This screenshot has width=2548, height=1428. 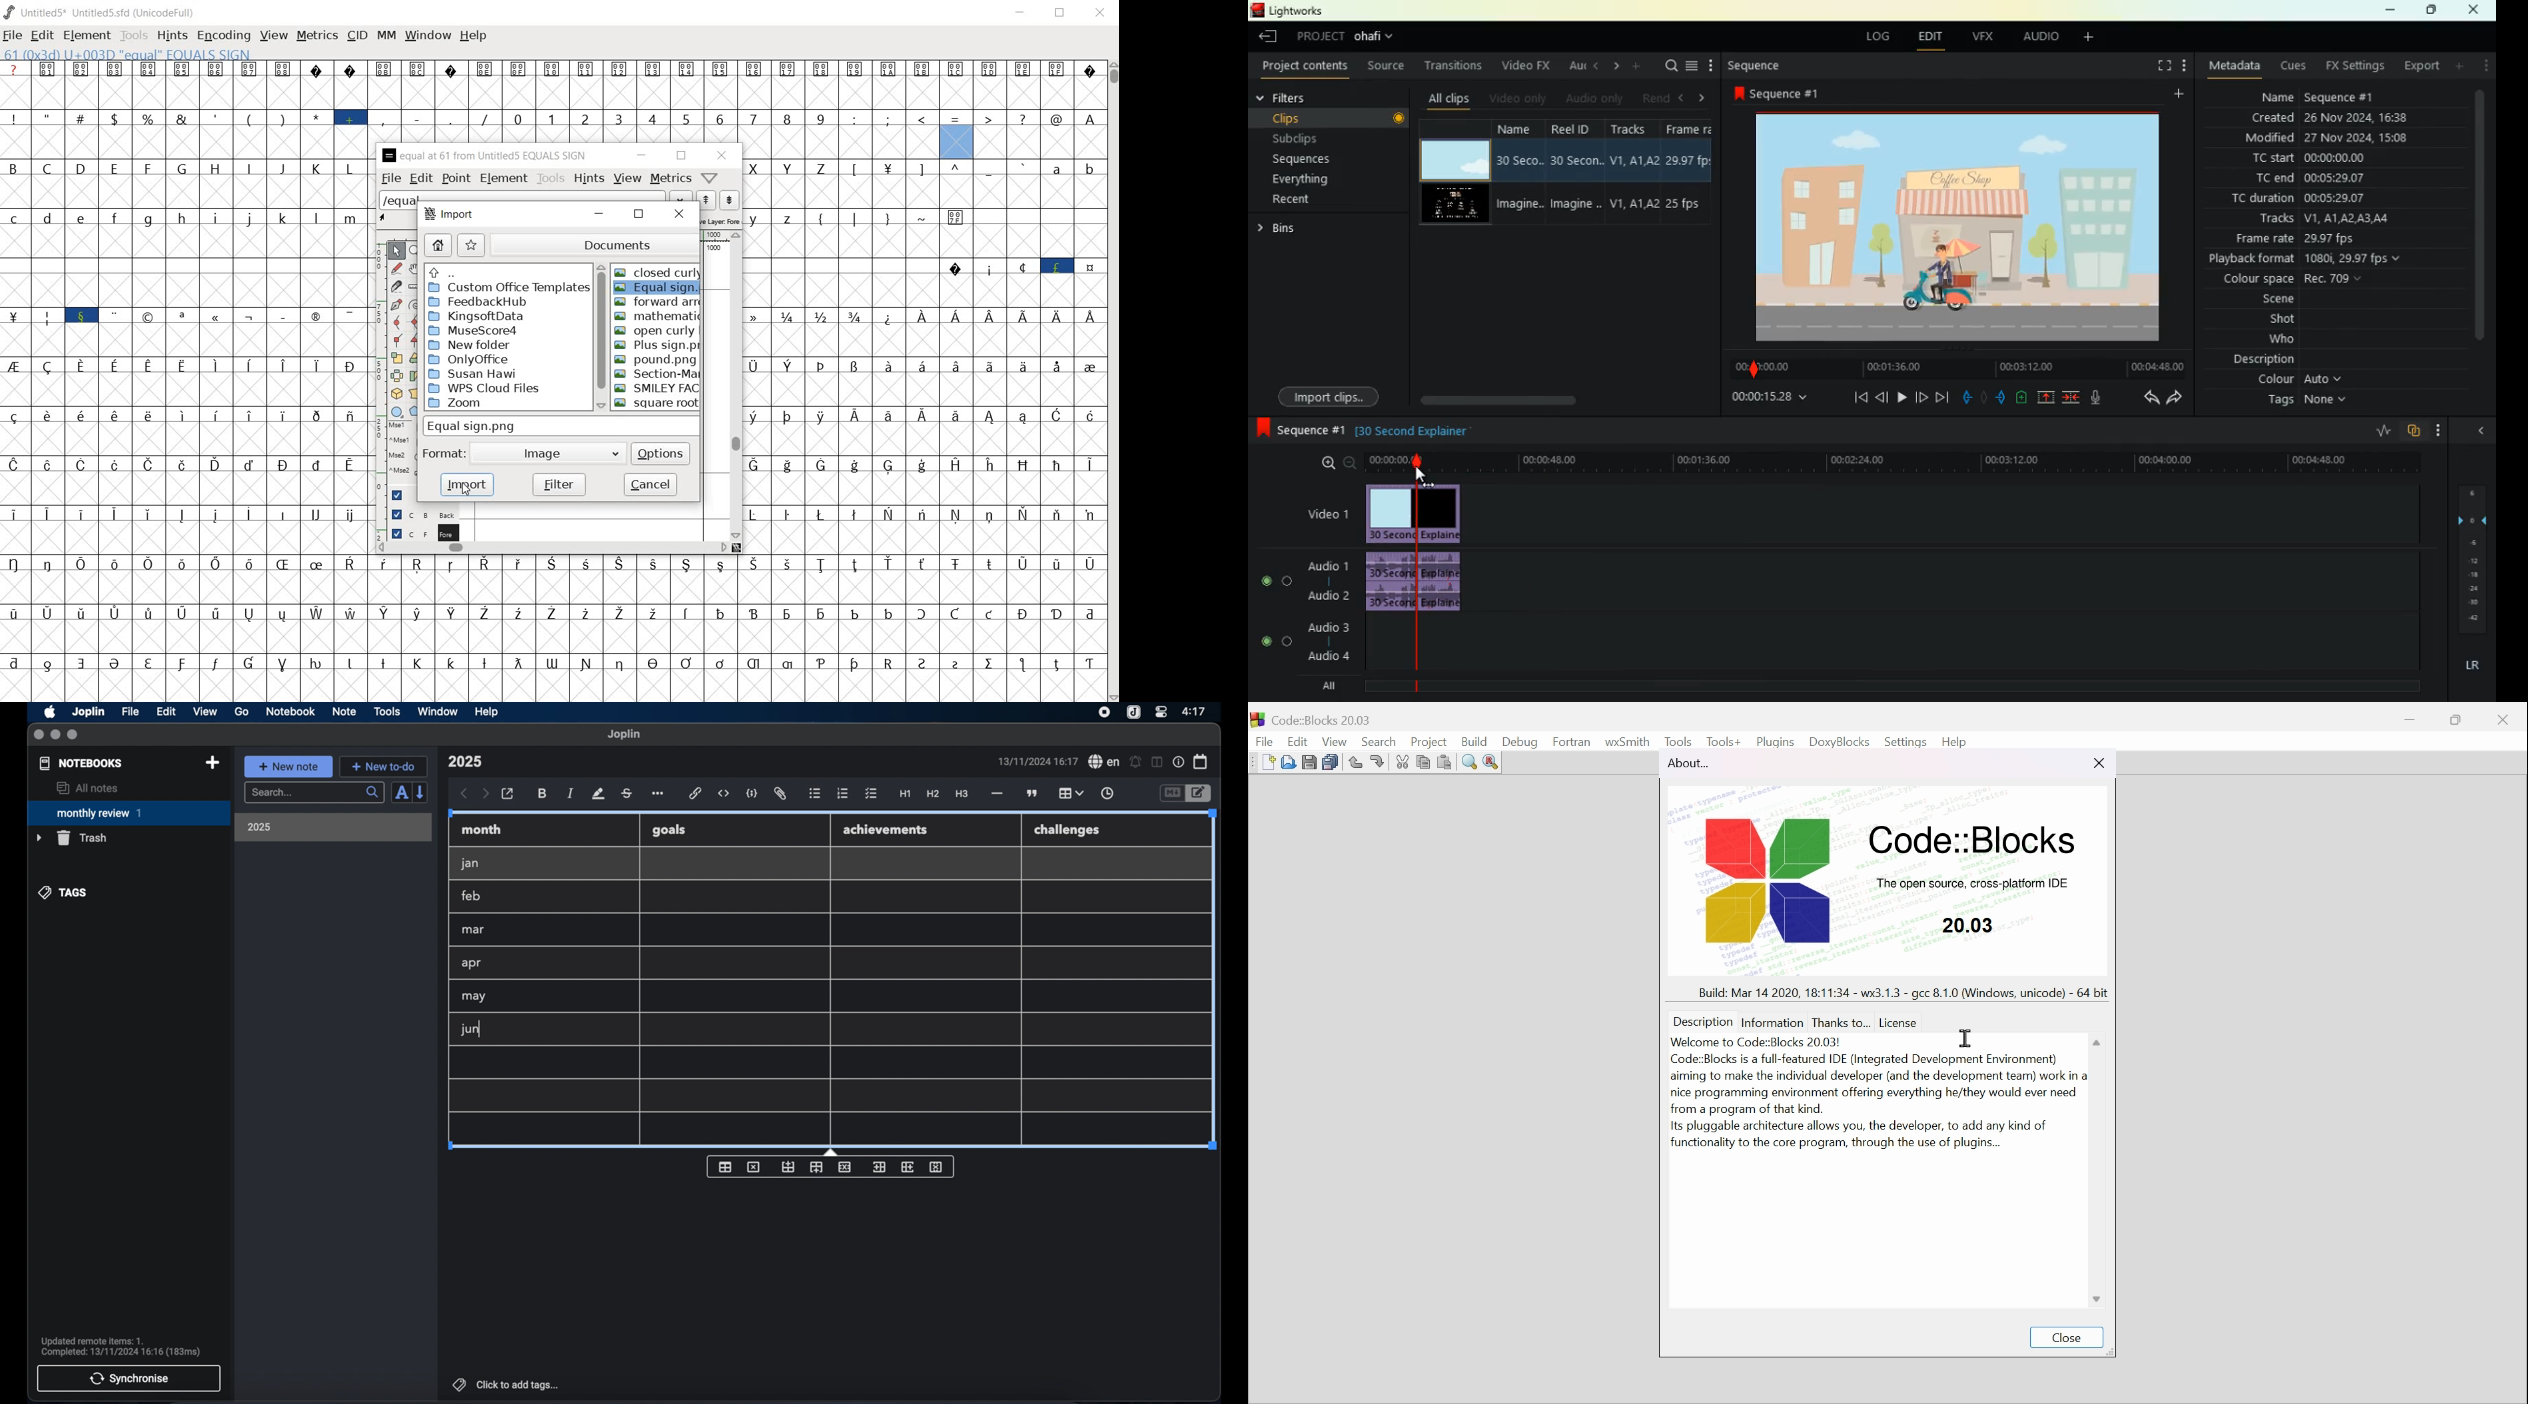 What do you see at coordinates (1417, 566) in the screenshot?
I see `selected time` at bounding box center [1417, 566].